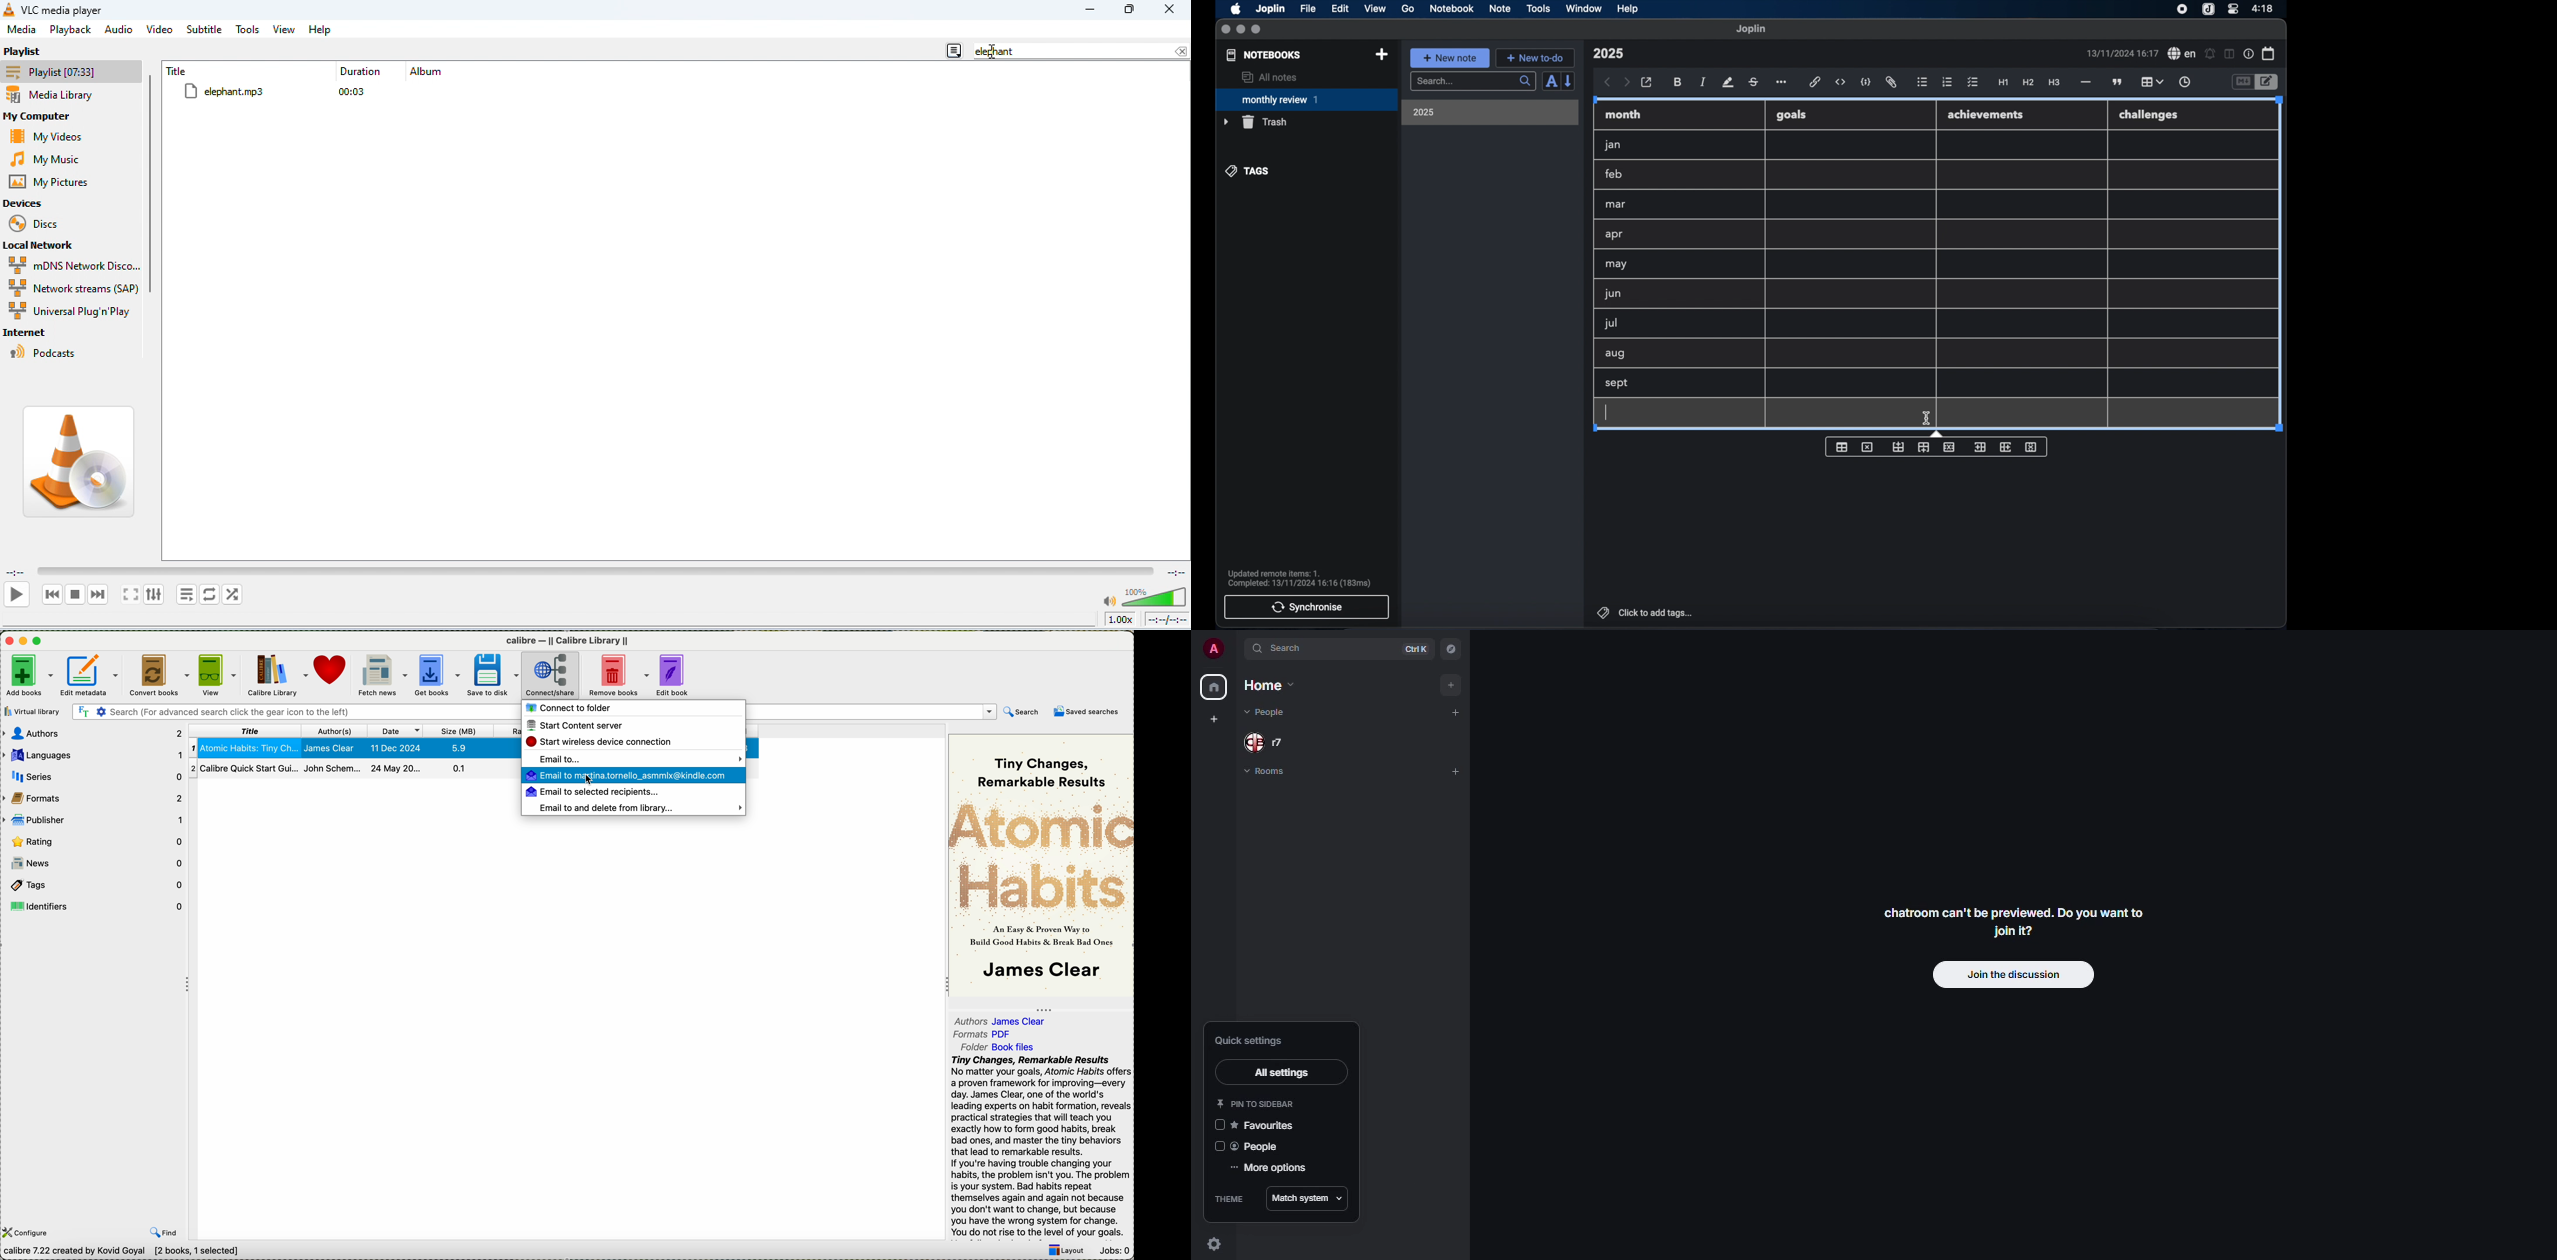  I want to click on close, so click(10, 642).